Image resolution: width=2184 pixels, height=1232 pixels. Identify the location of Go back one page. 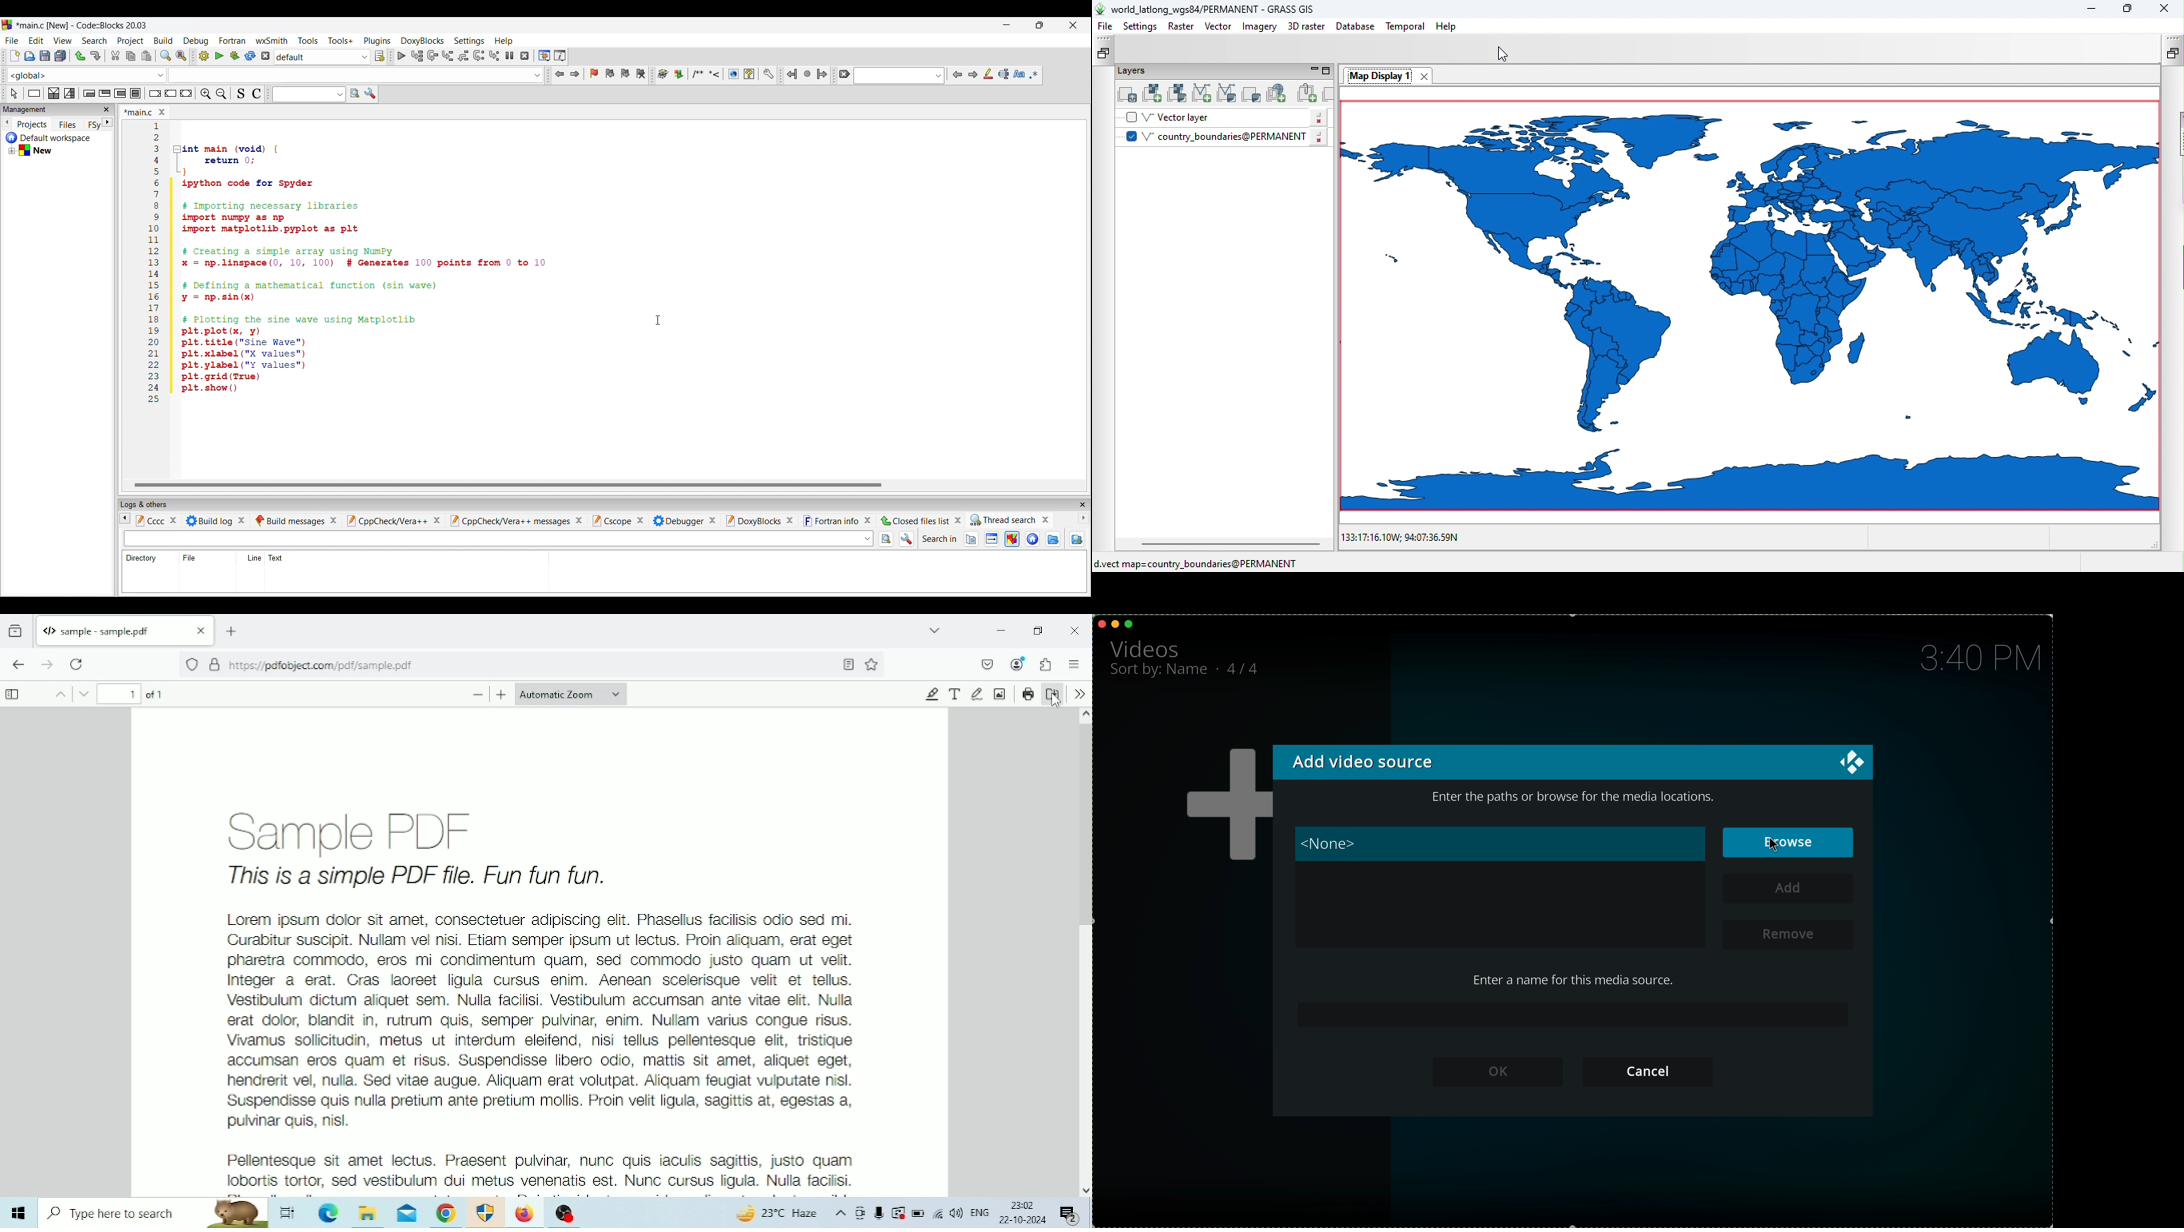
(19, 665).